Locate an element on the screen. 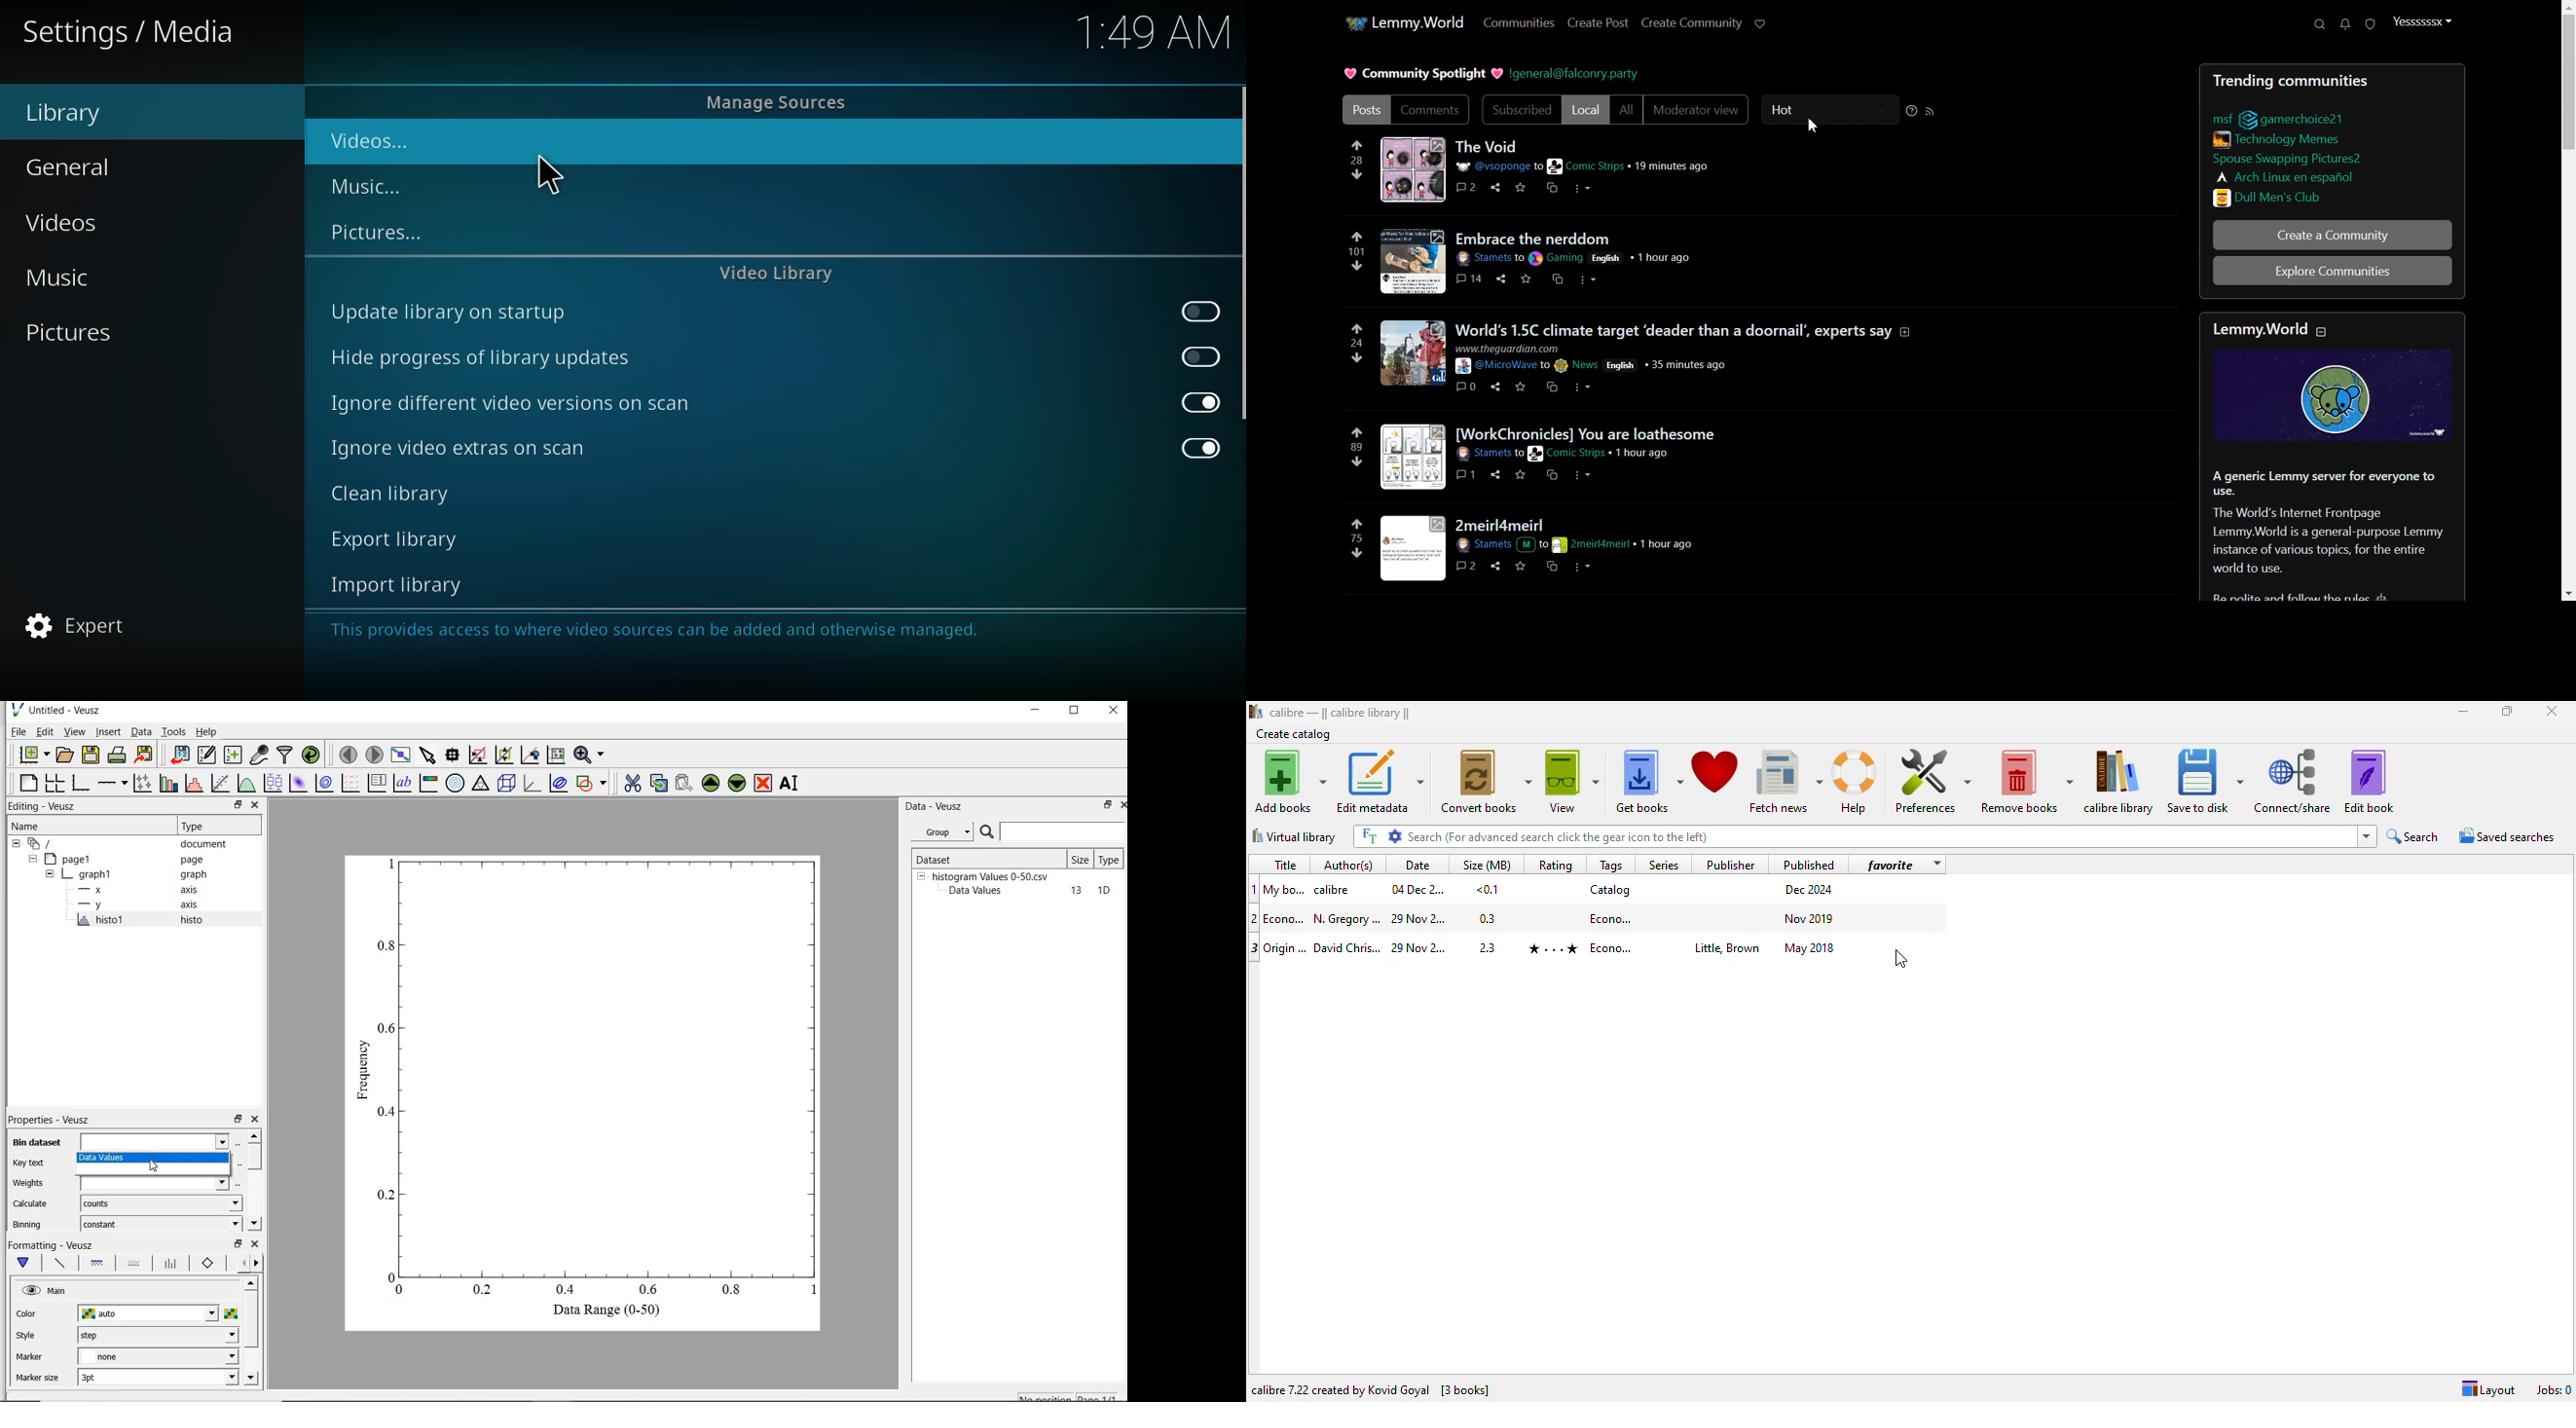 The height and width of the screenshot is (1428, 2576). title is located at coordinates (1284, 865).